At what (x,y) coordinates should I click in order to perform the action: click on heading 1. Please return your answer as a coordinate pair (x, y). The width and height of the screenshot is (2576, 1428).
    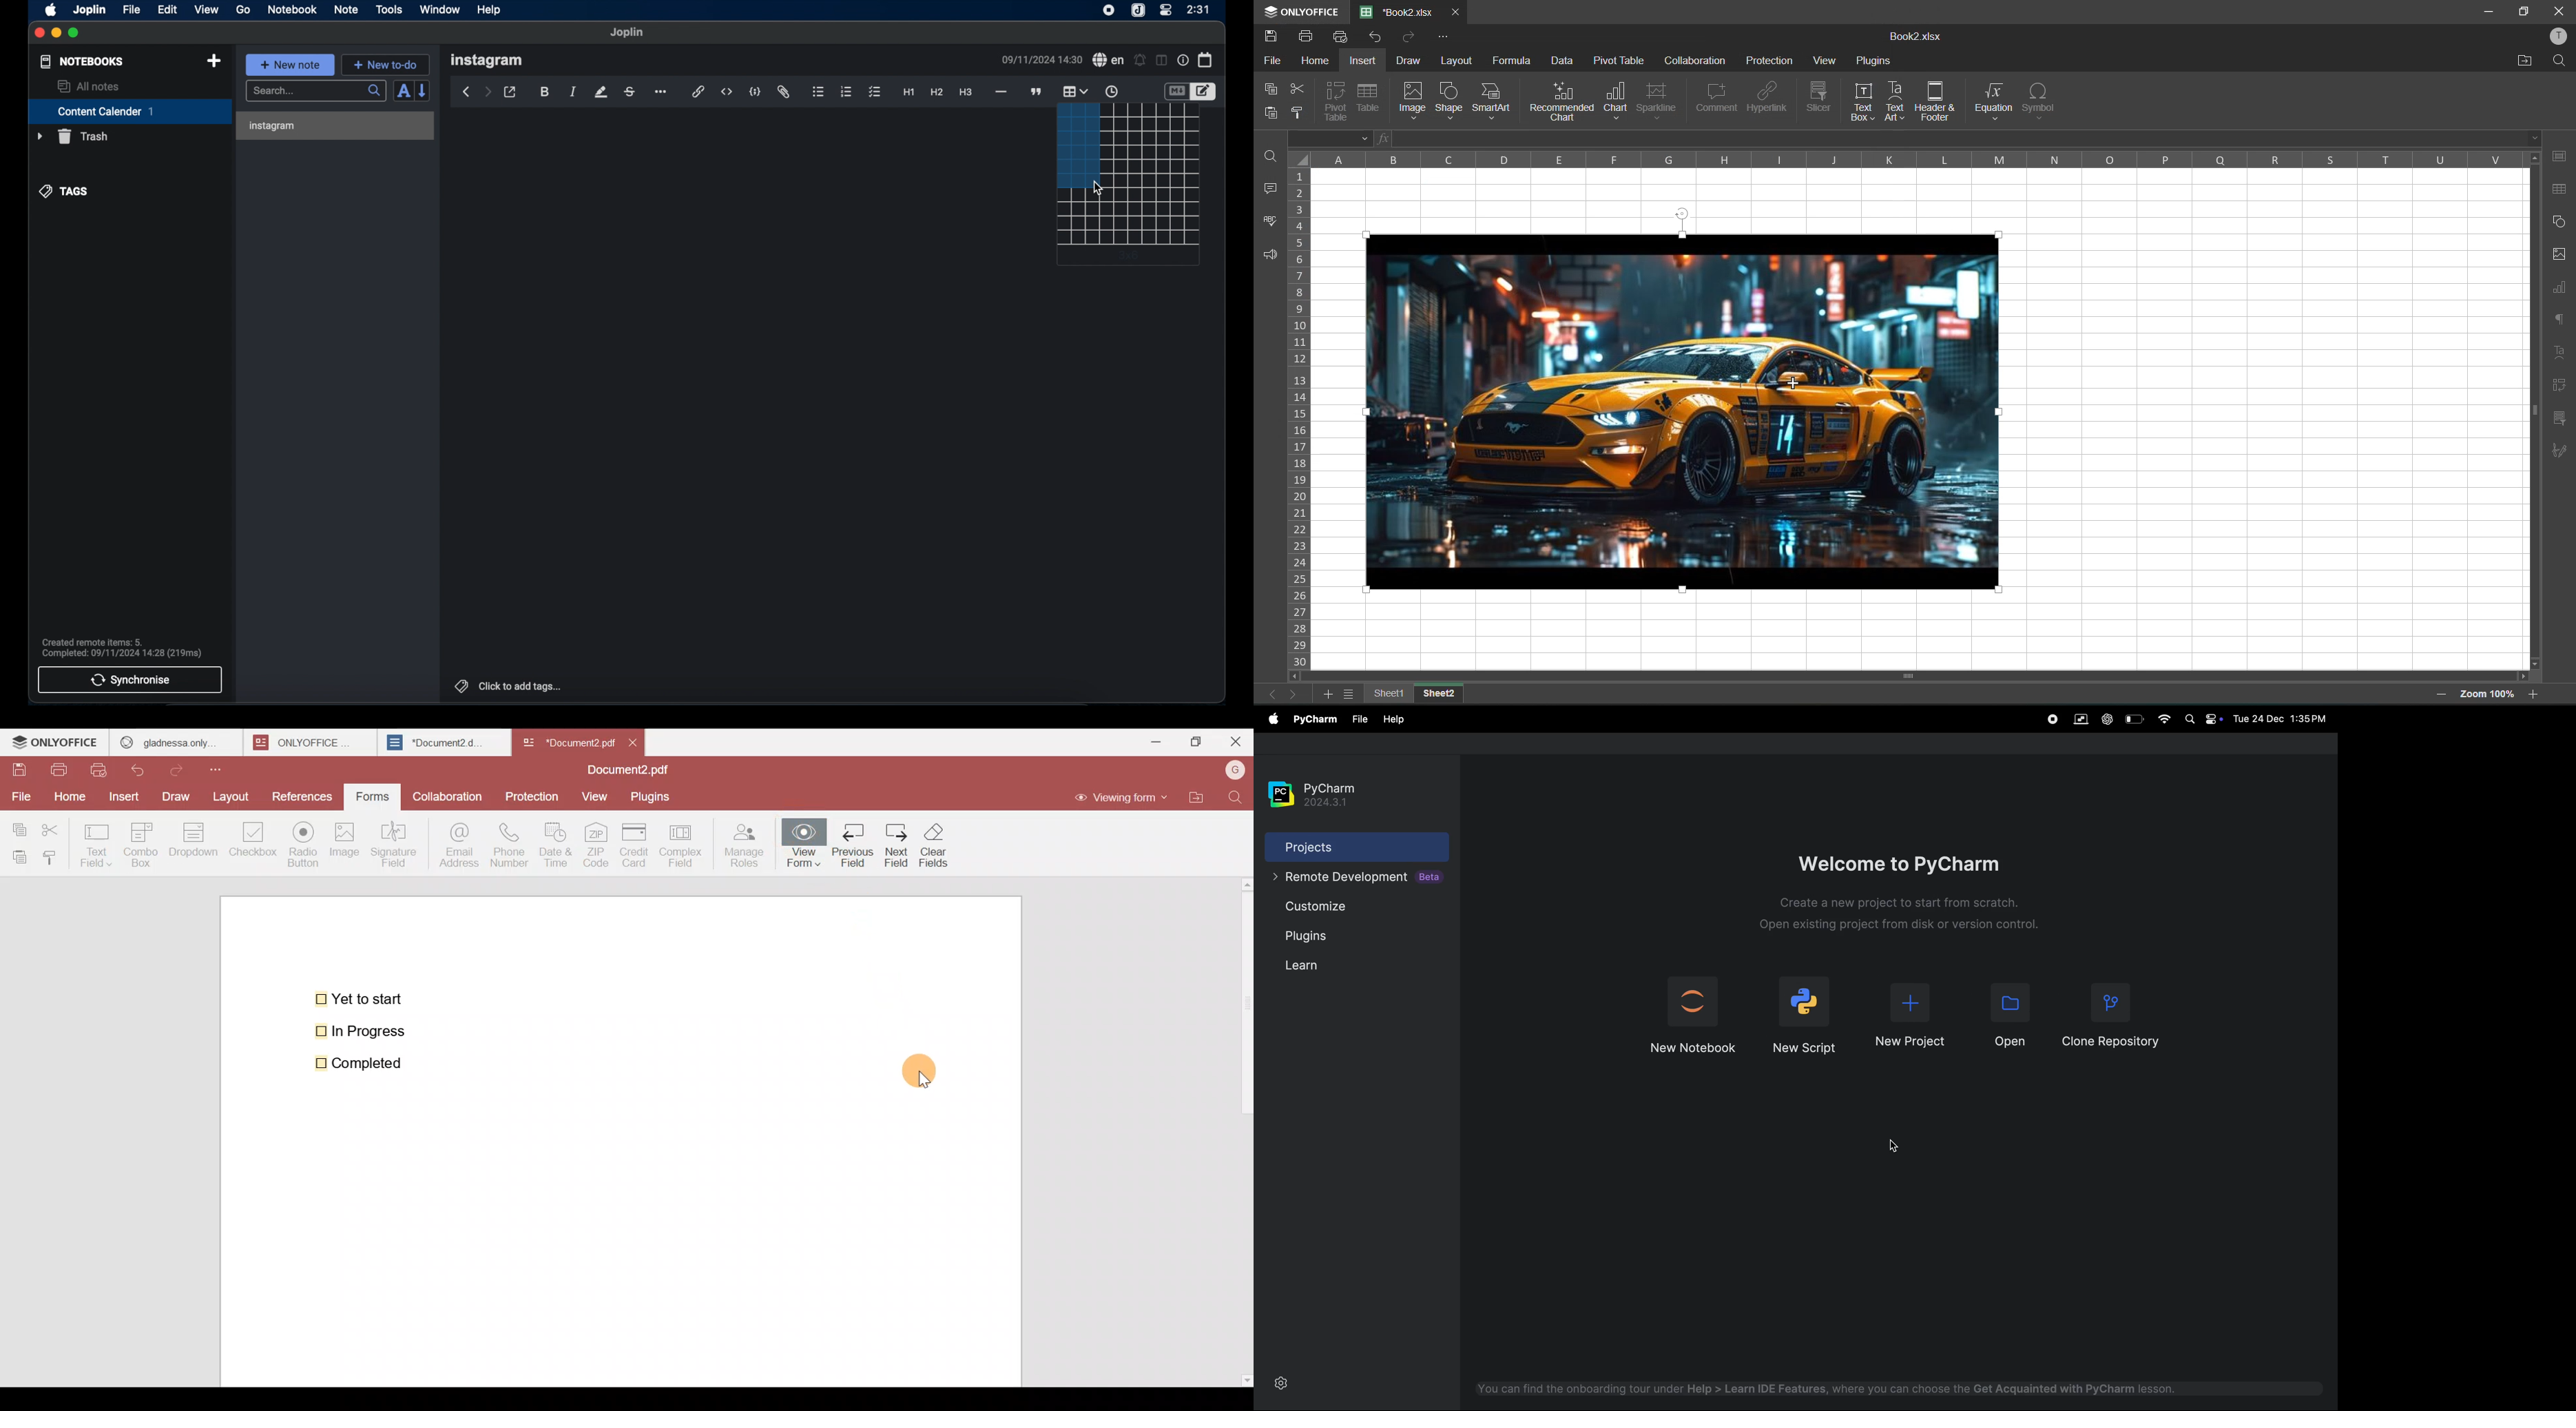
    Looking at the image, I should click on (909, 93).